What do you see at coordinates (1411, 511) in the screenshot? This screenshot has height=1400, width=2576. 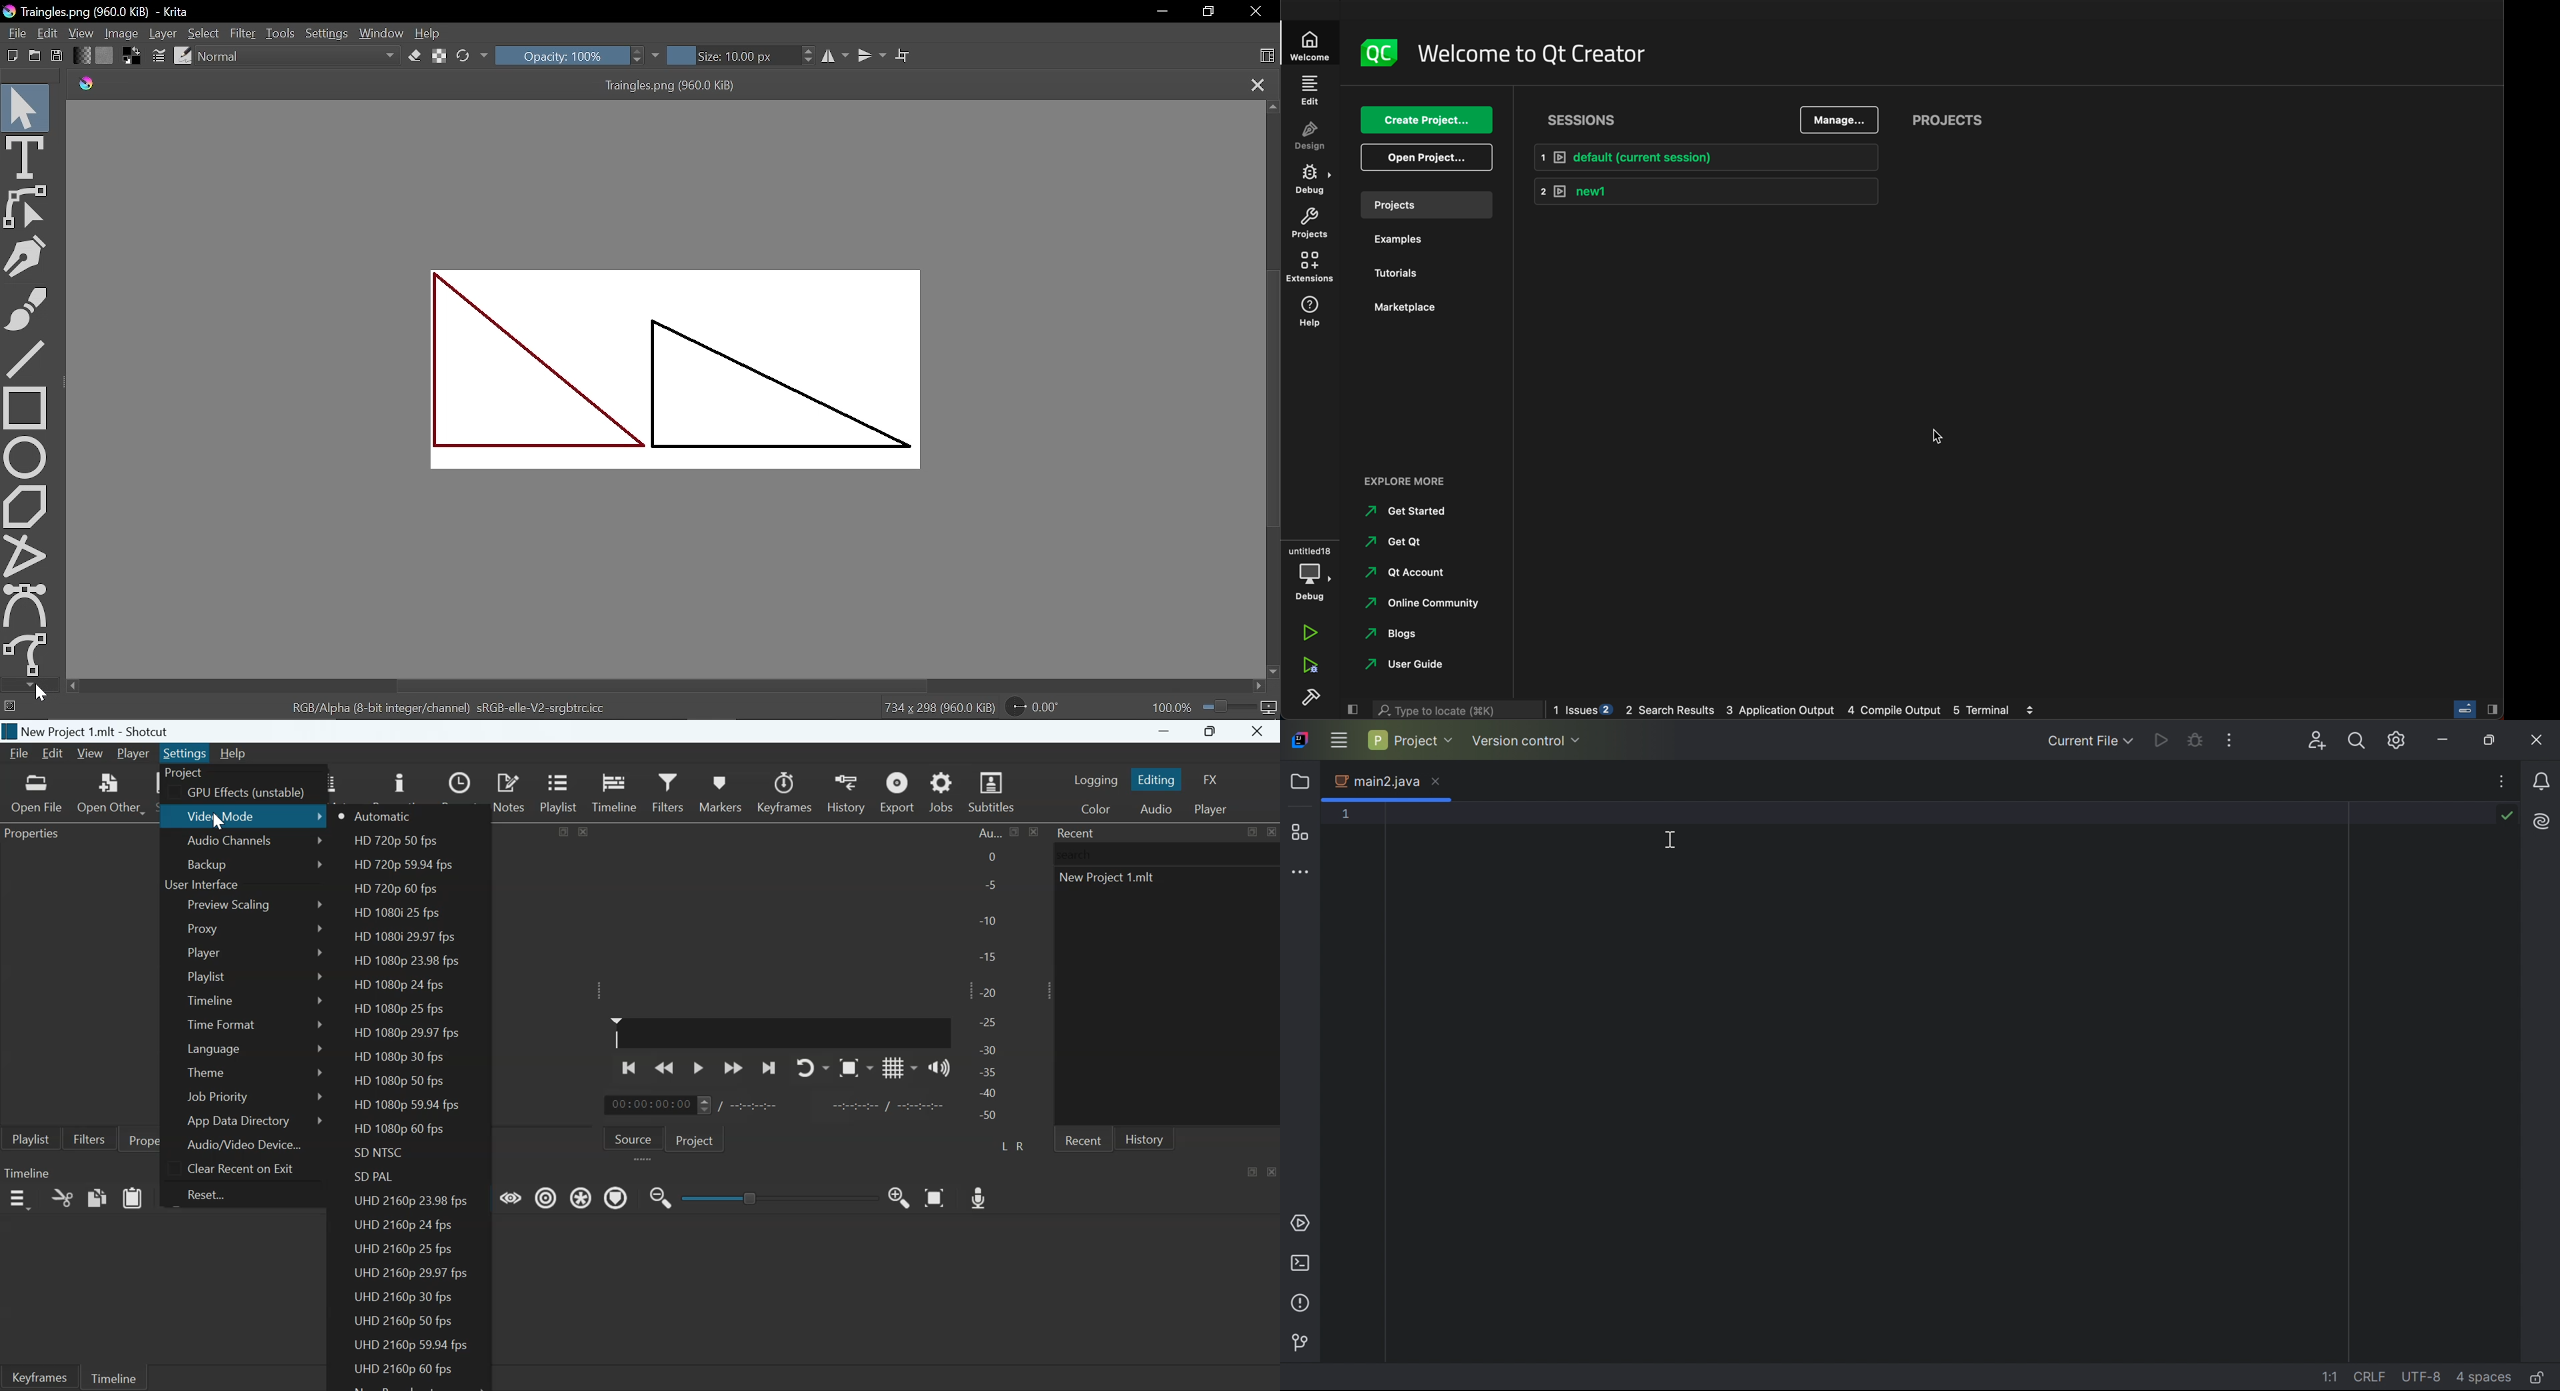 I see `started` at bounding box center [1411, 511].